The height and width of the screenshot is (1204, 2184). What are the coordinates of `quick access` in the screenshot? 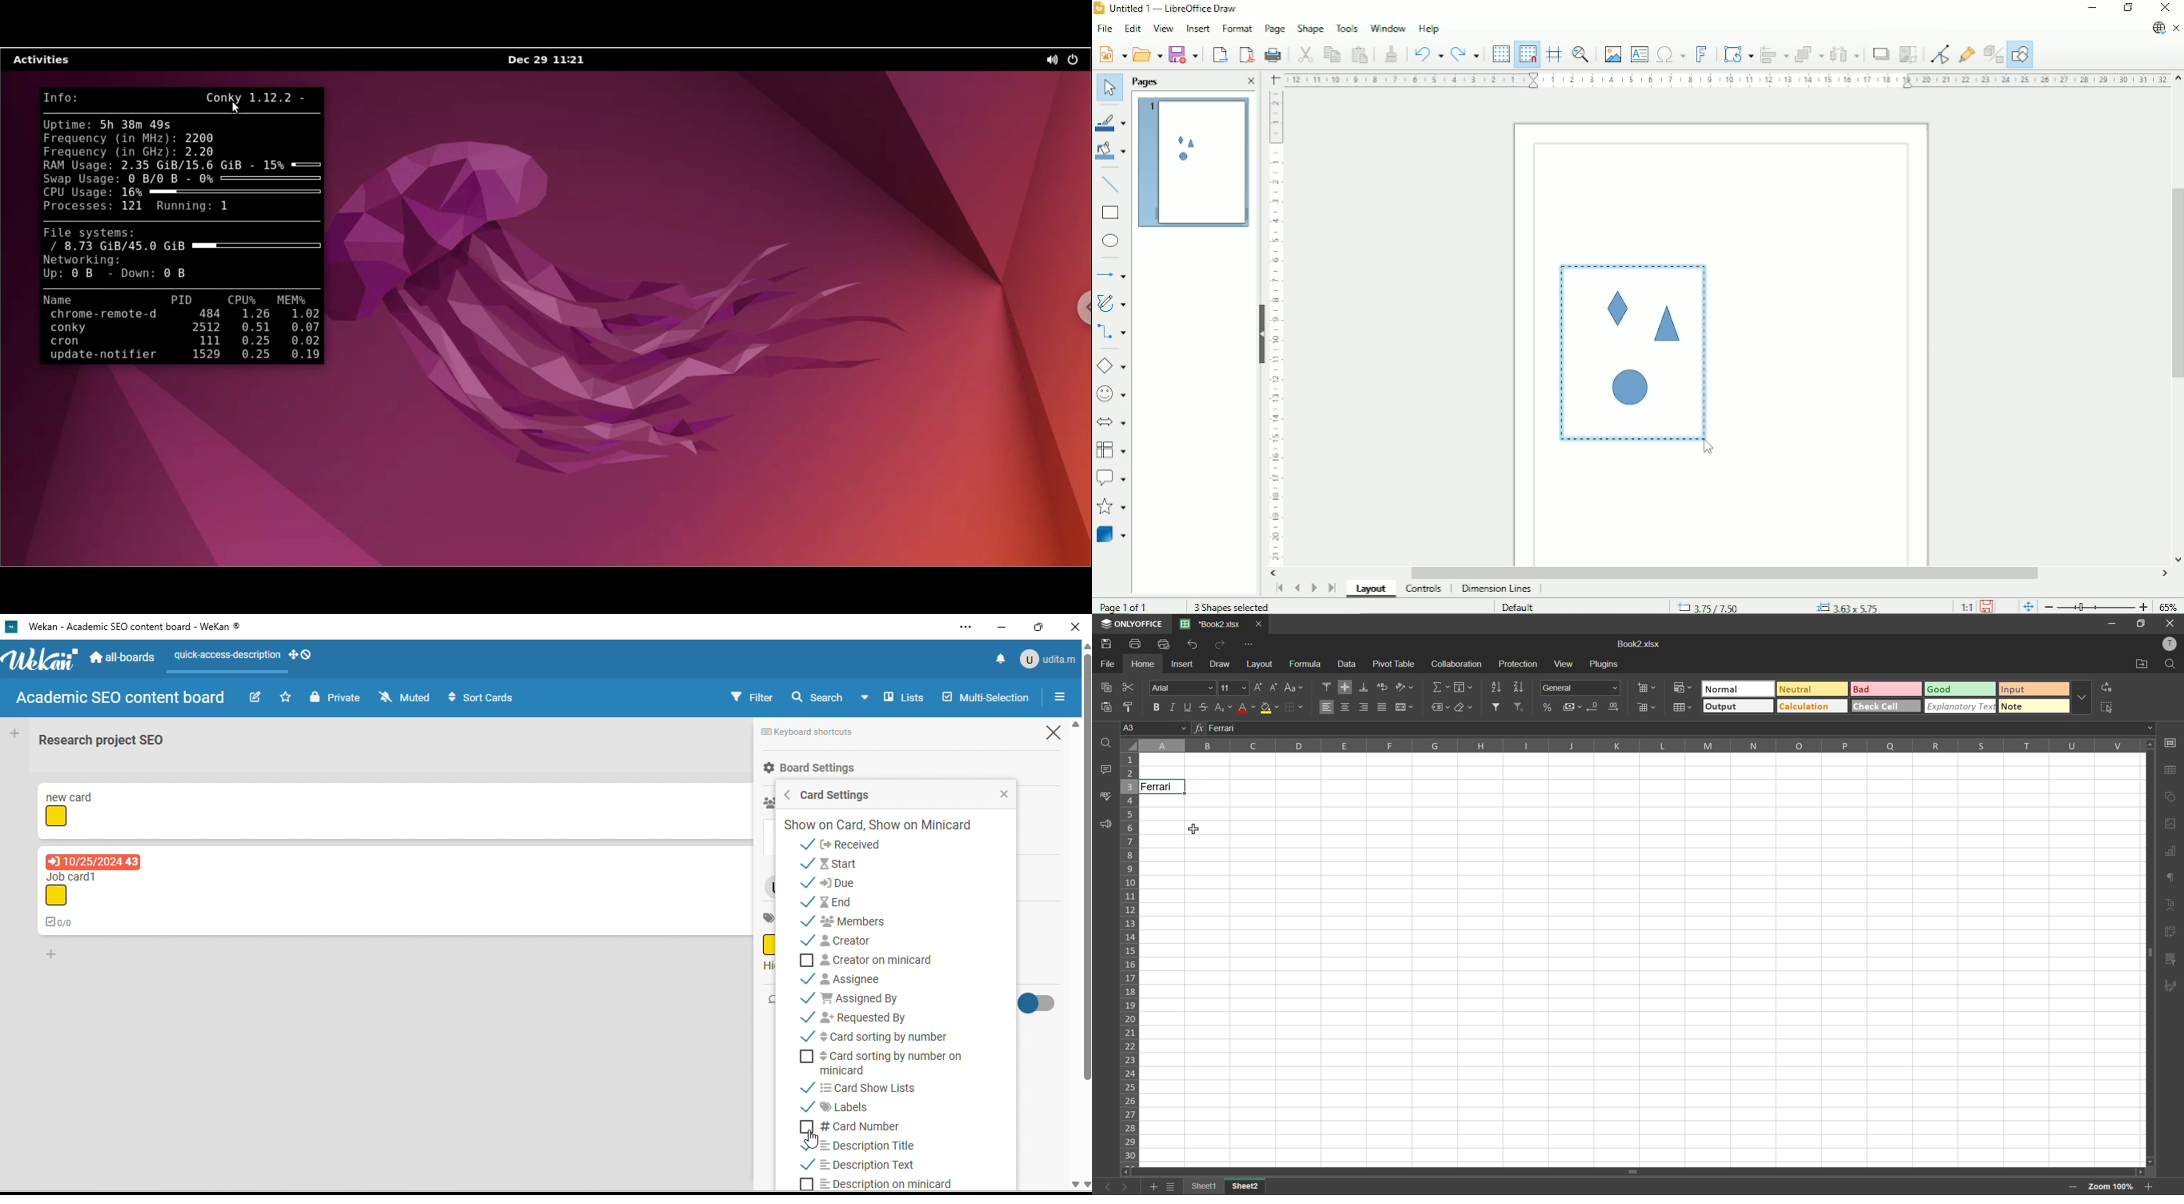 It's located at (247, 655).